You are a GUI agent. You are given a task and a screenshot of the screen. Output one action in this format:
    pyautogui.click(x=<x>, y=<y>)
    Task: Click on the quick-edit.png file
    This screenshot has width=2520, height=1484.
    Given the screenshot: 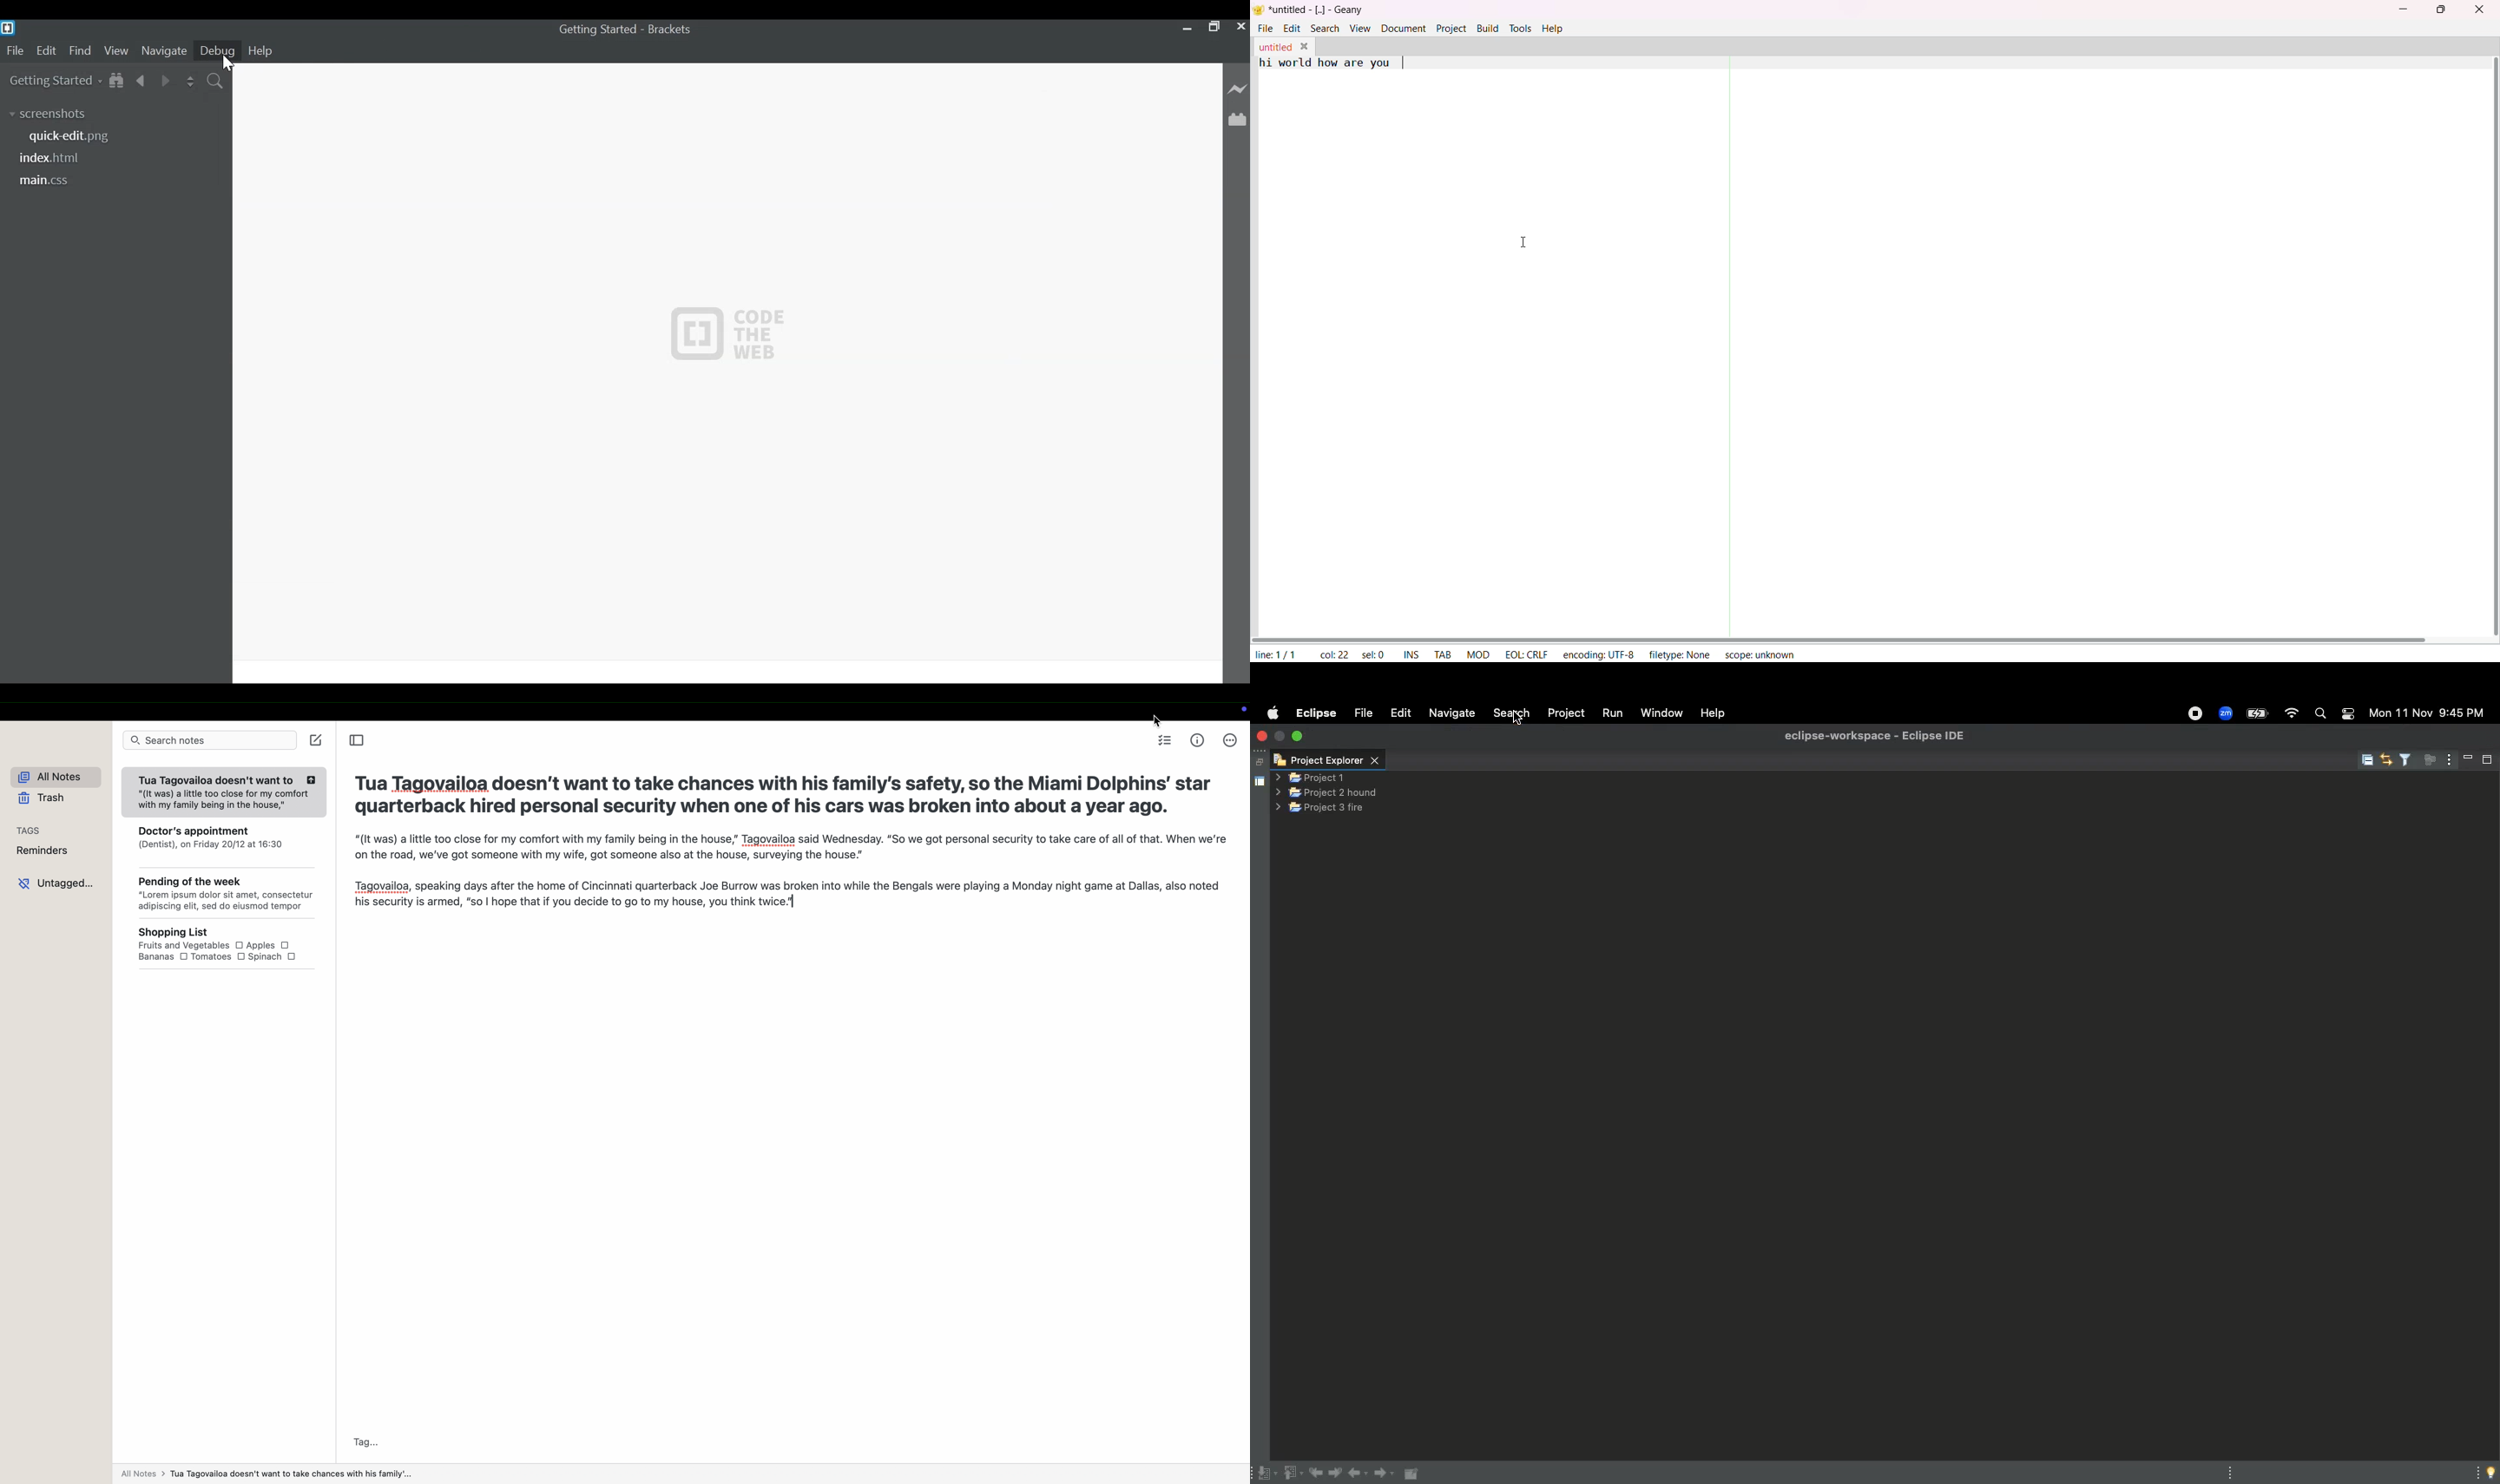 What is the action you would take?
    pyautogui.click(x=77, y=137)
    